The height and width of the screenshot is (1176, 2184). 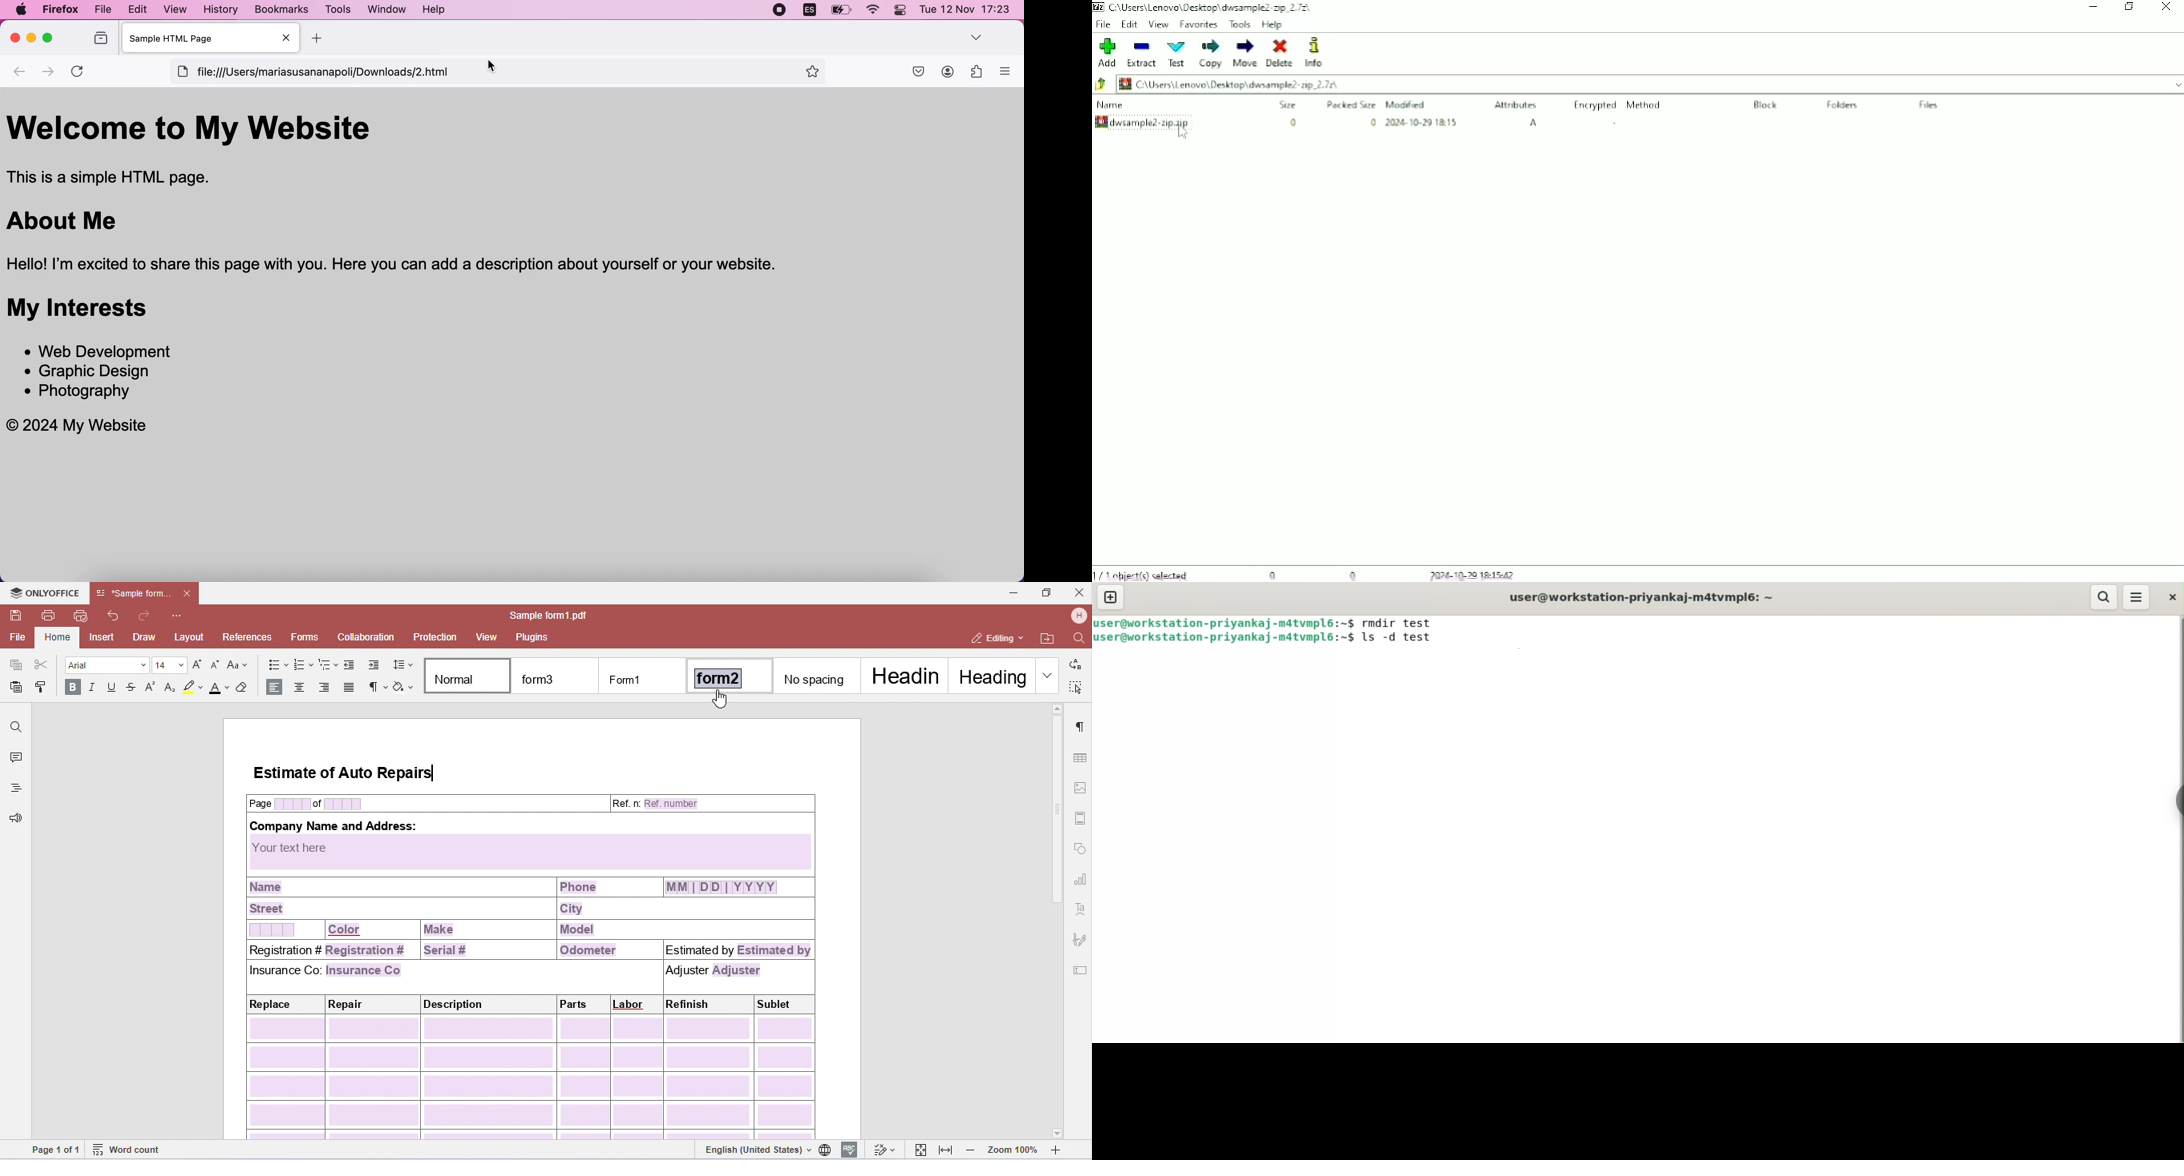 I want to click on view, so click(x=175, y=10).